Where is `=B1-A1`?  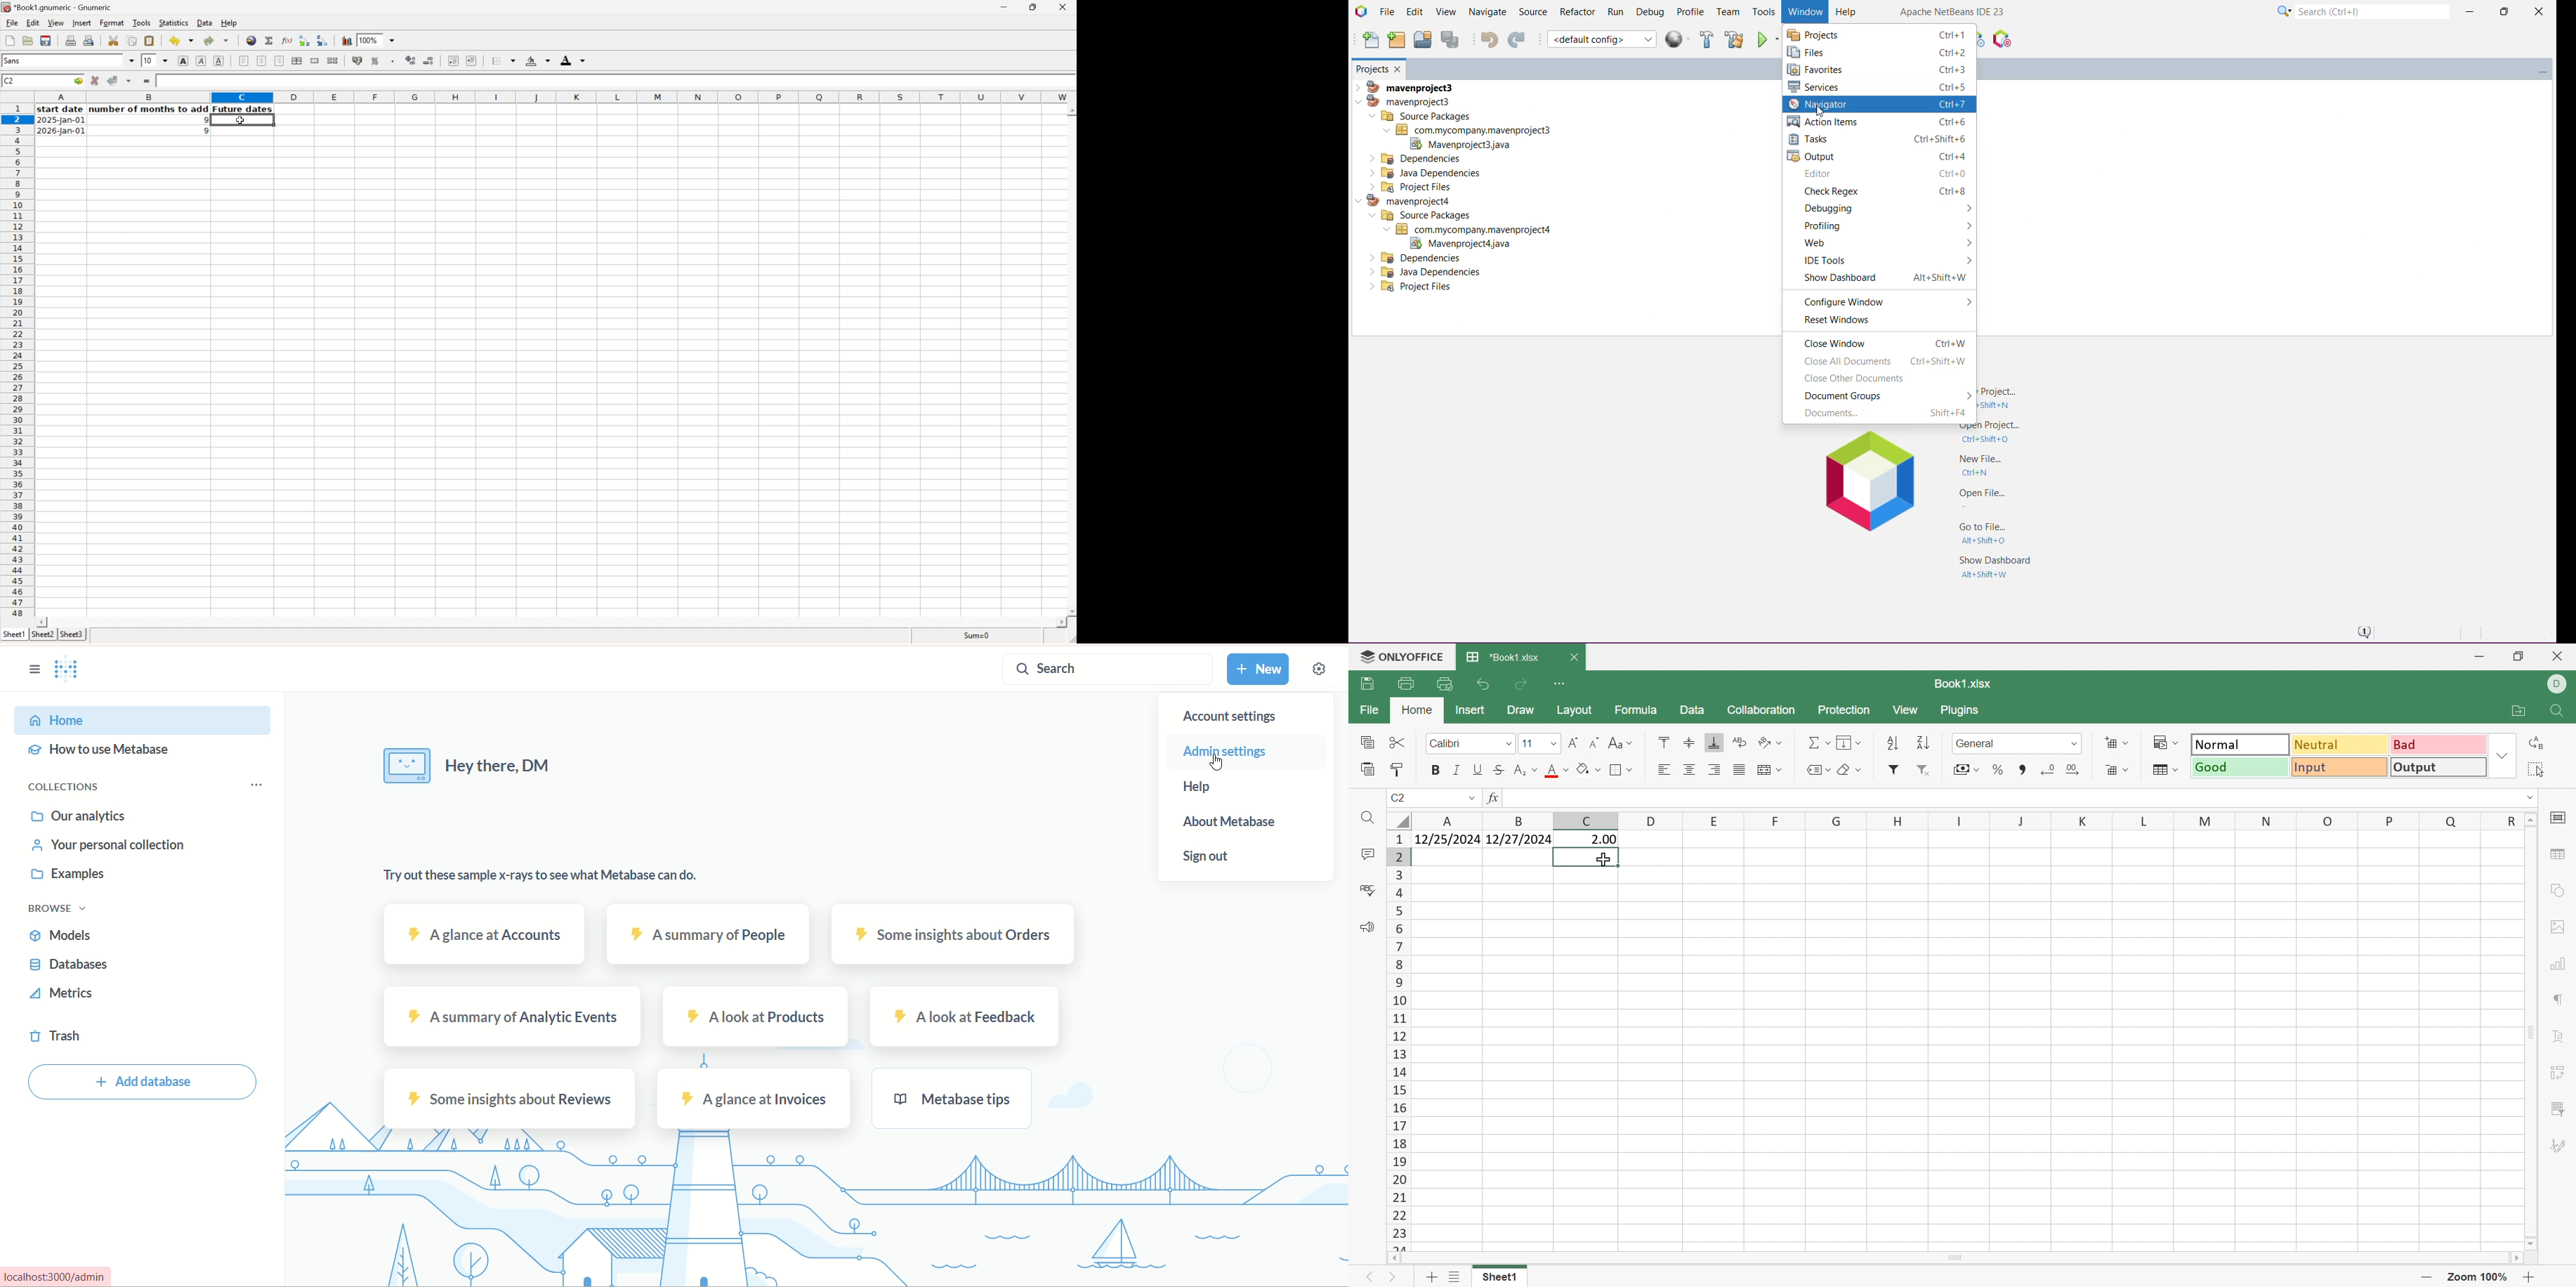 =B1-A1 is located at coordinates (1588, 840).